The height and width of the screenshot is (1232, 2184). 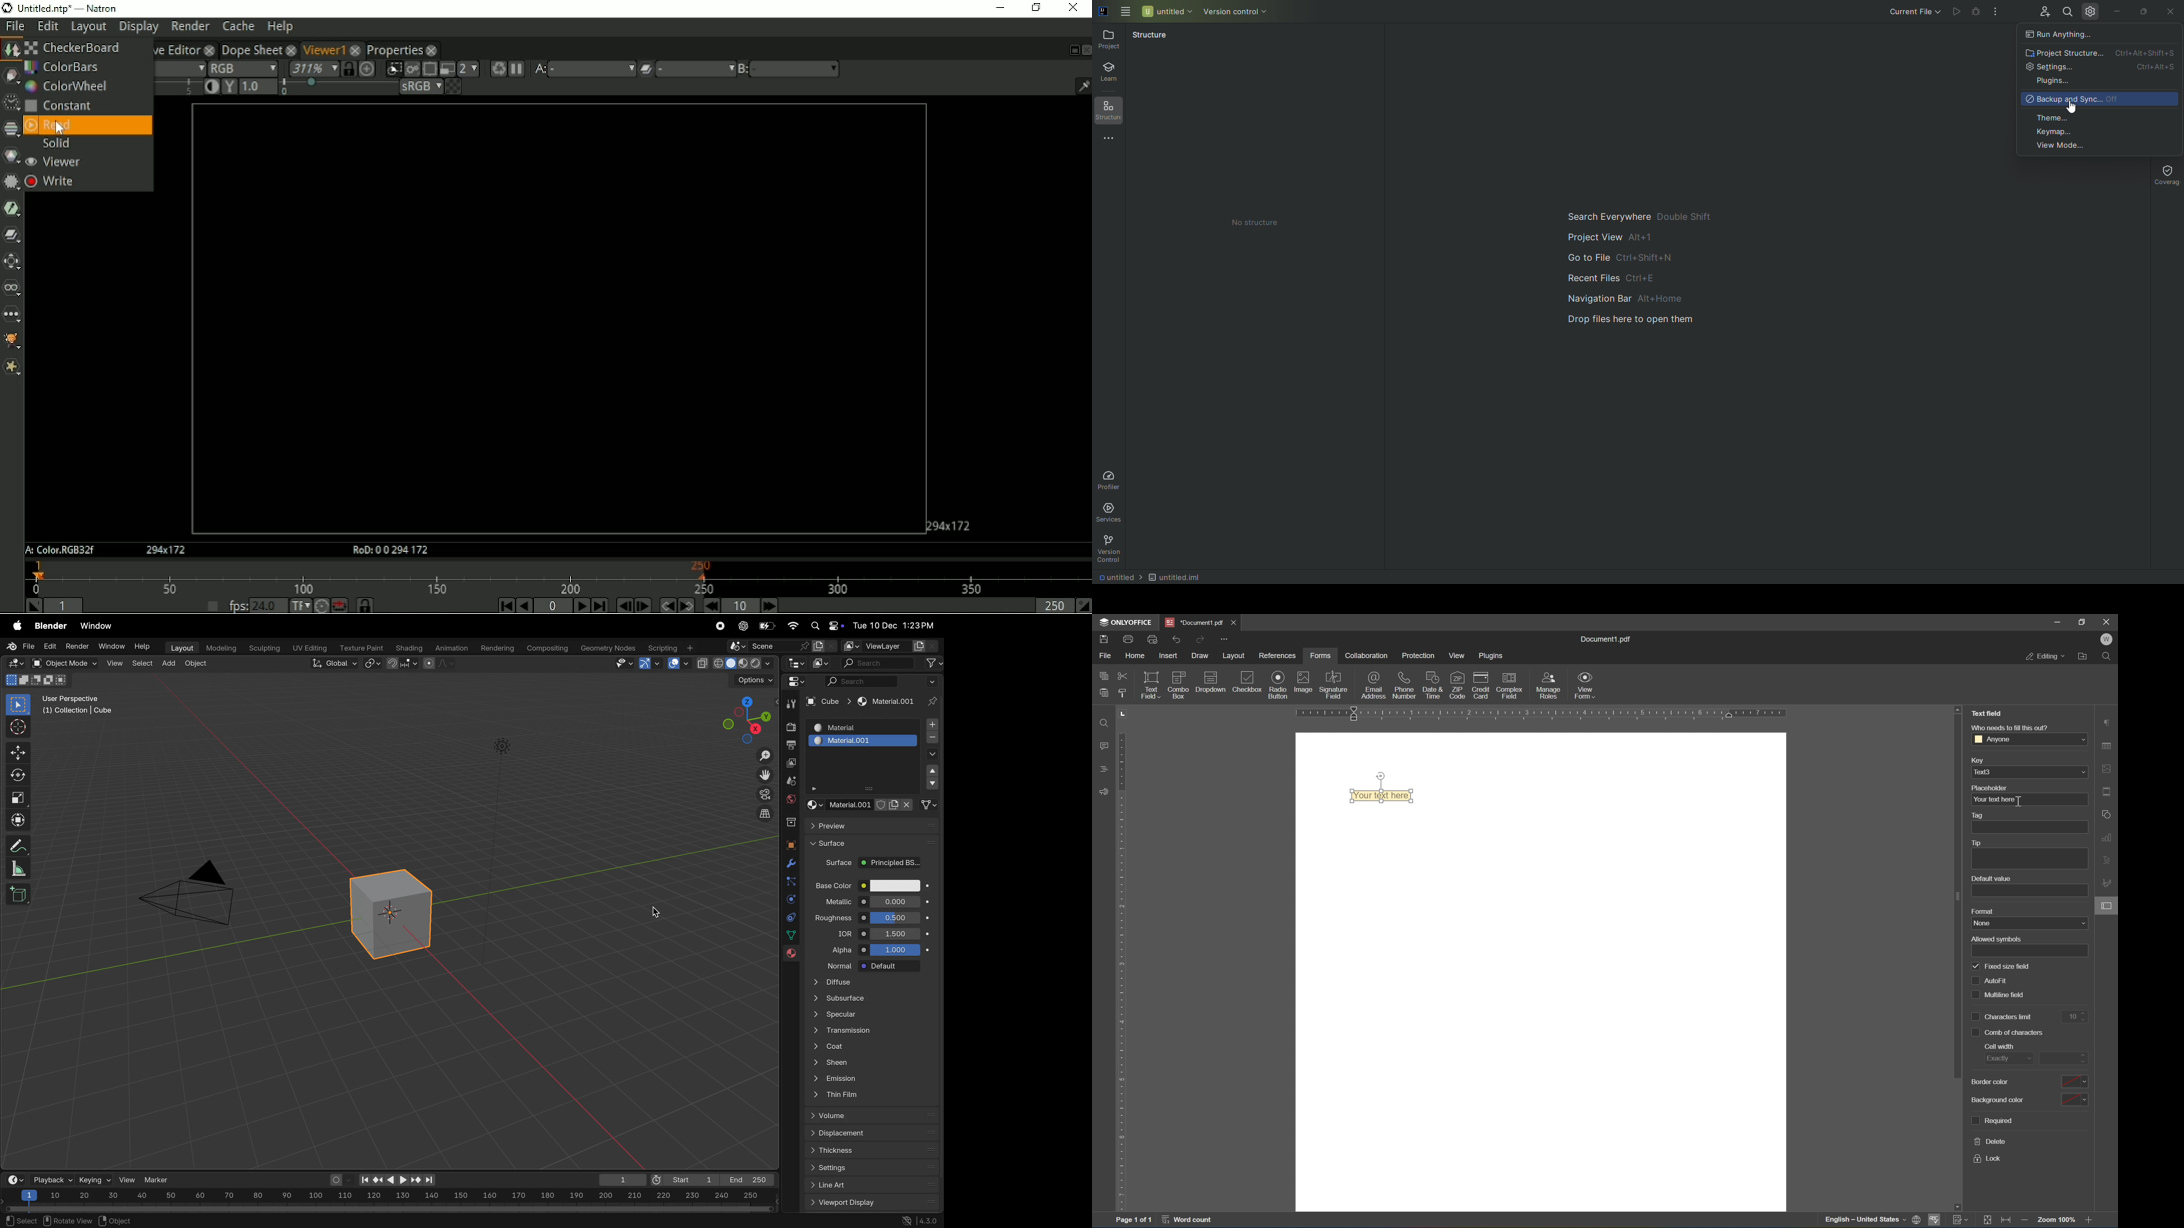 What do you see at coordinates (1169, 656) in the screenshot?
I see `insert` at bounding box center [1169, 656].